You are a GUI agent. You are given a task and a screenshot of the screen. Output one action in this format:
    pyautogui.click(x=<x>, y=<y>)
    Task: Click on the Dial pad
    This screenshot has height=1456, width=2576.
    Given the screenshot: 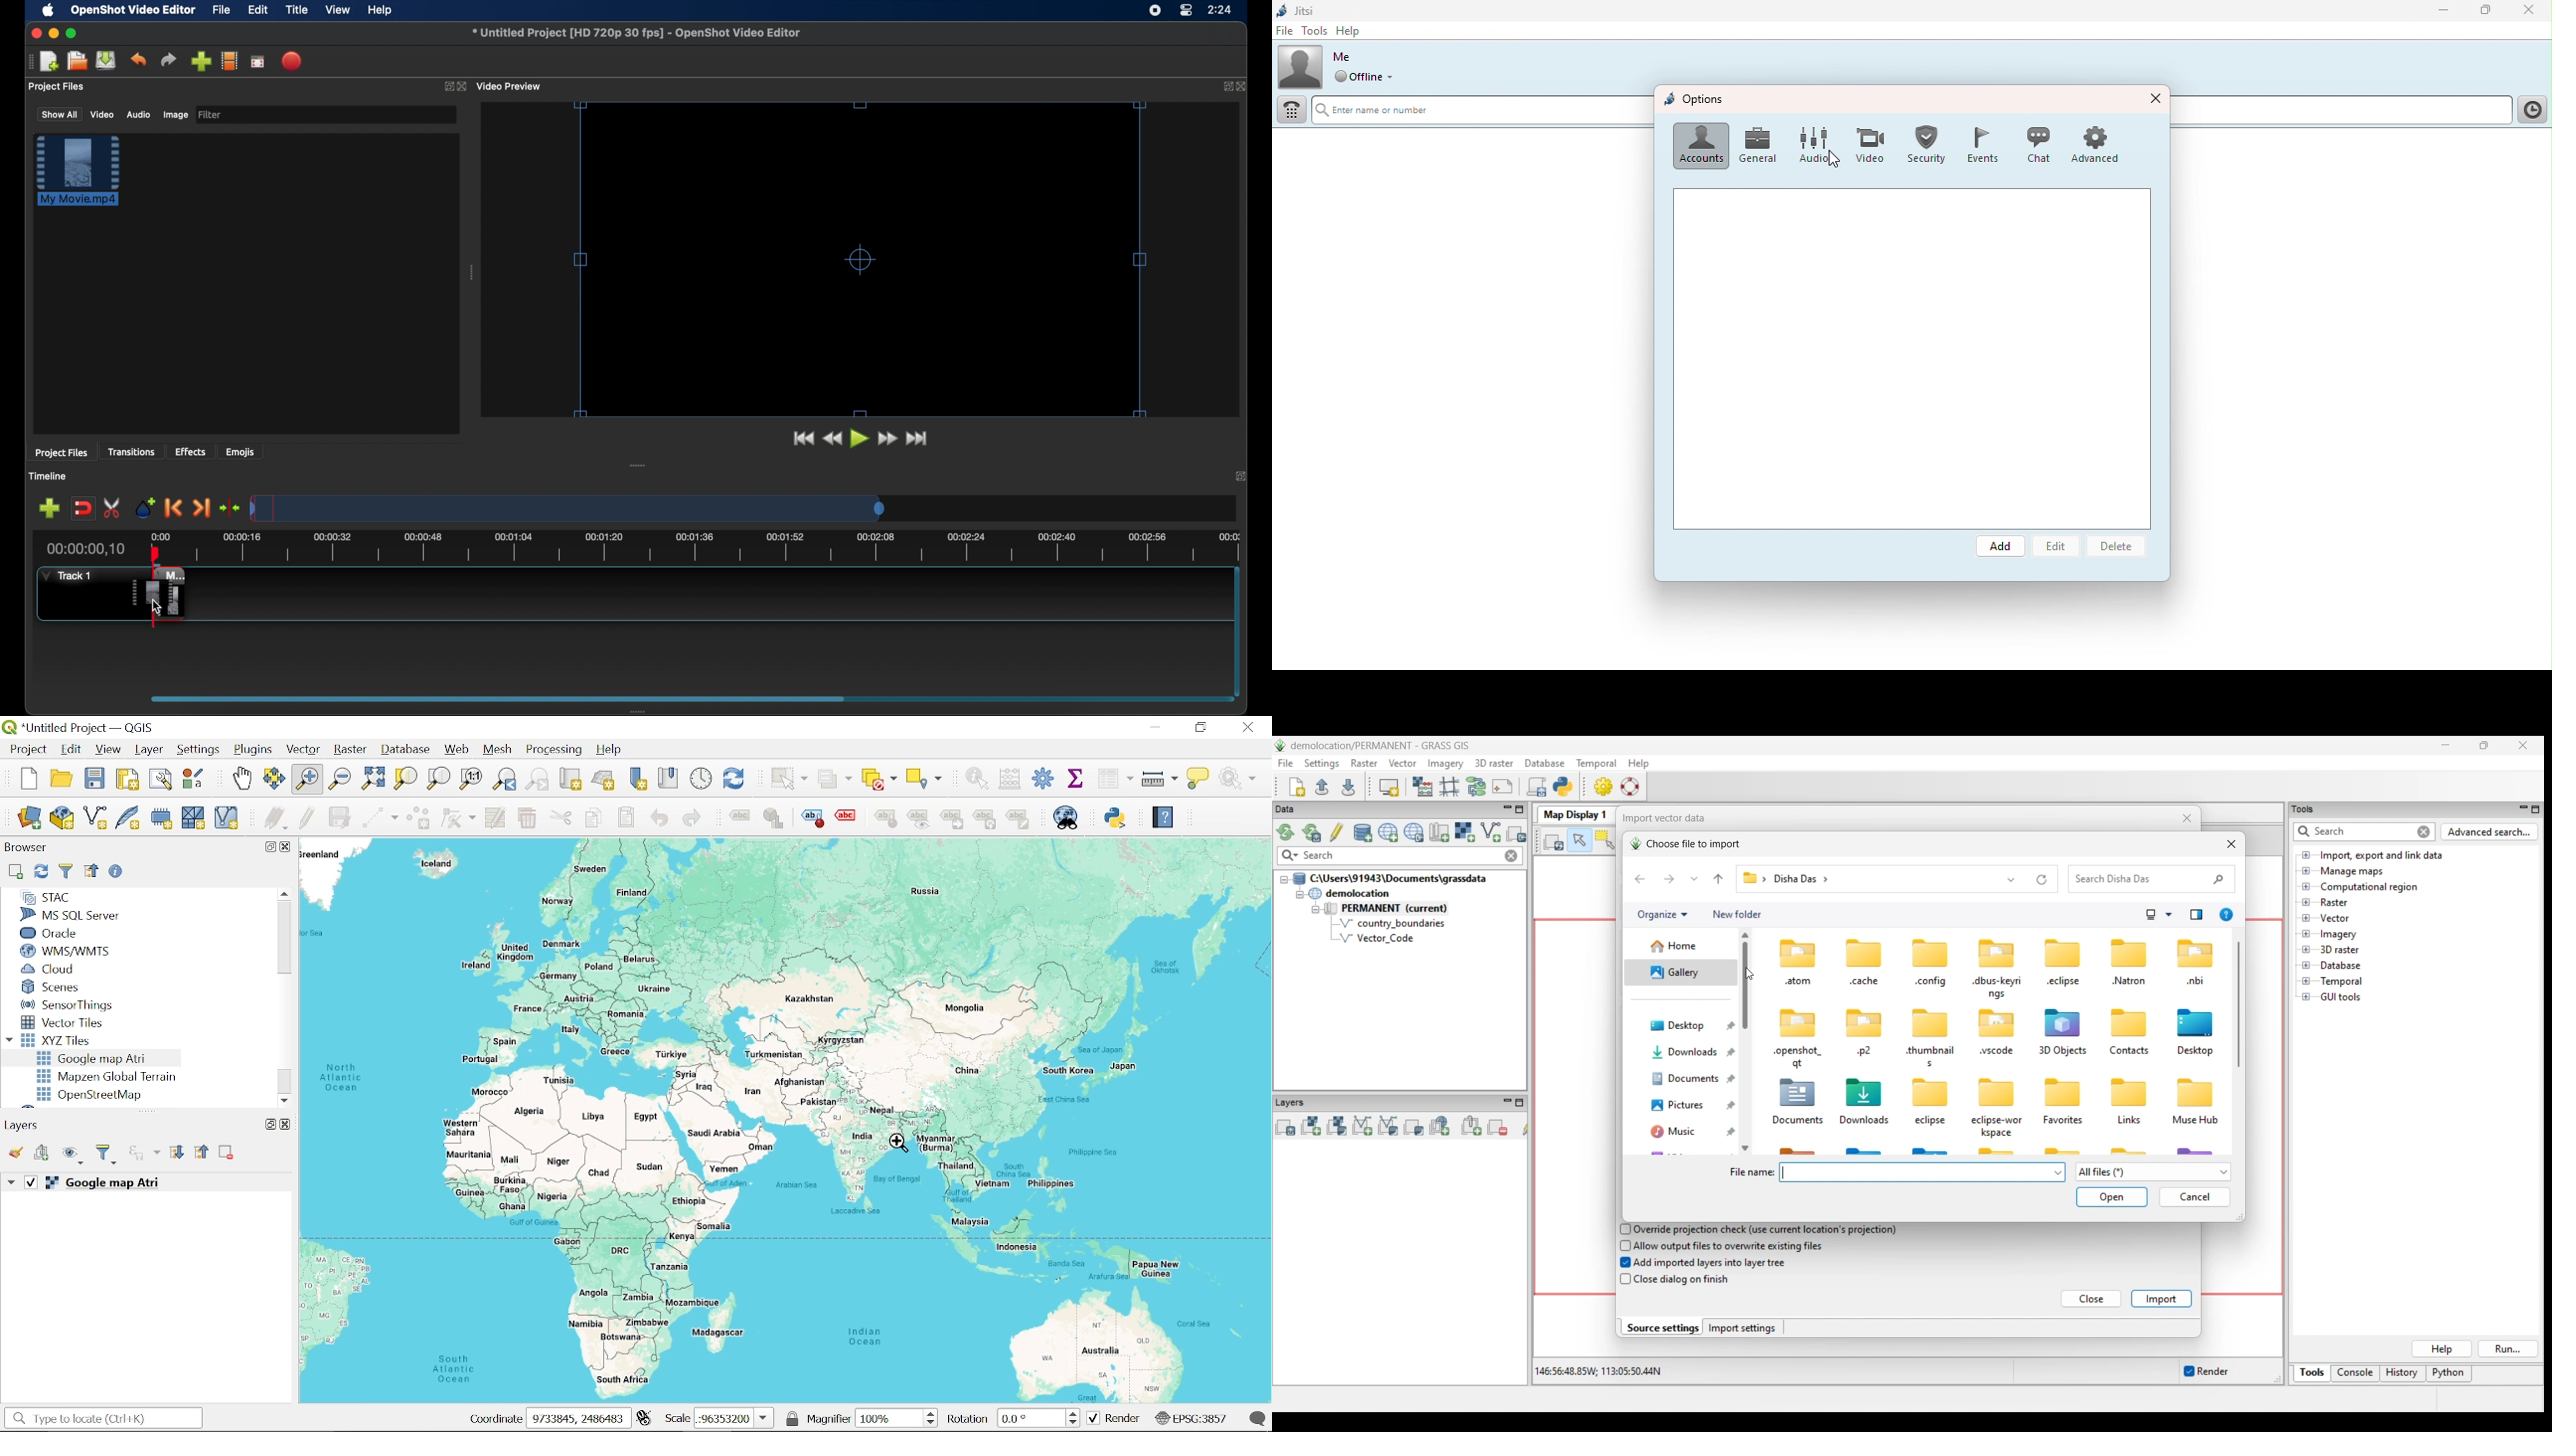 What is the action you would take?
    pyautogui.click(x=1294, y=111)
    